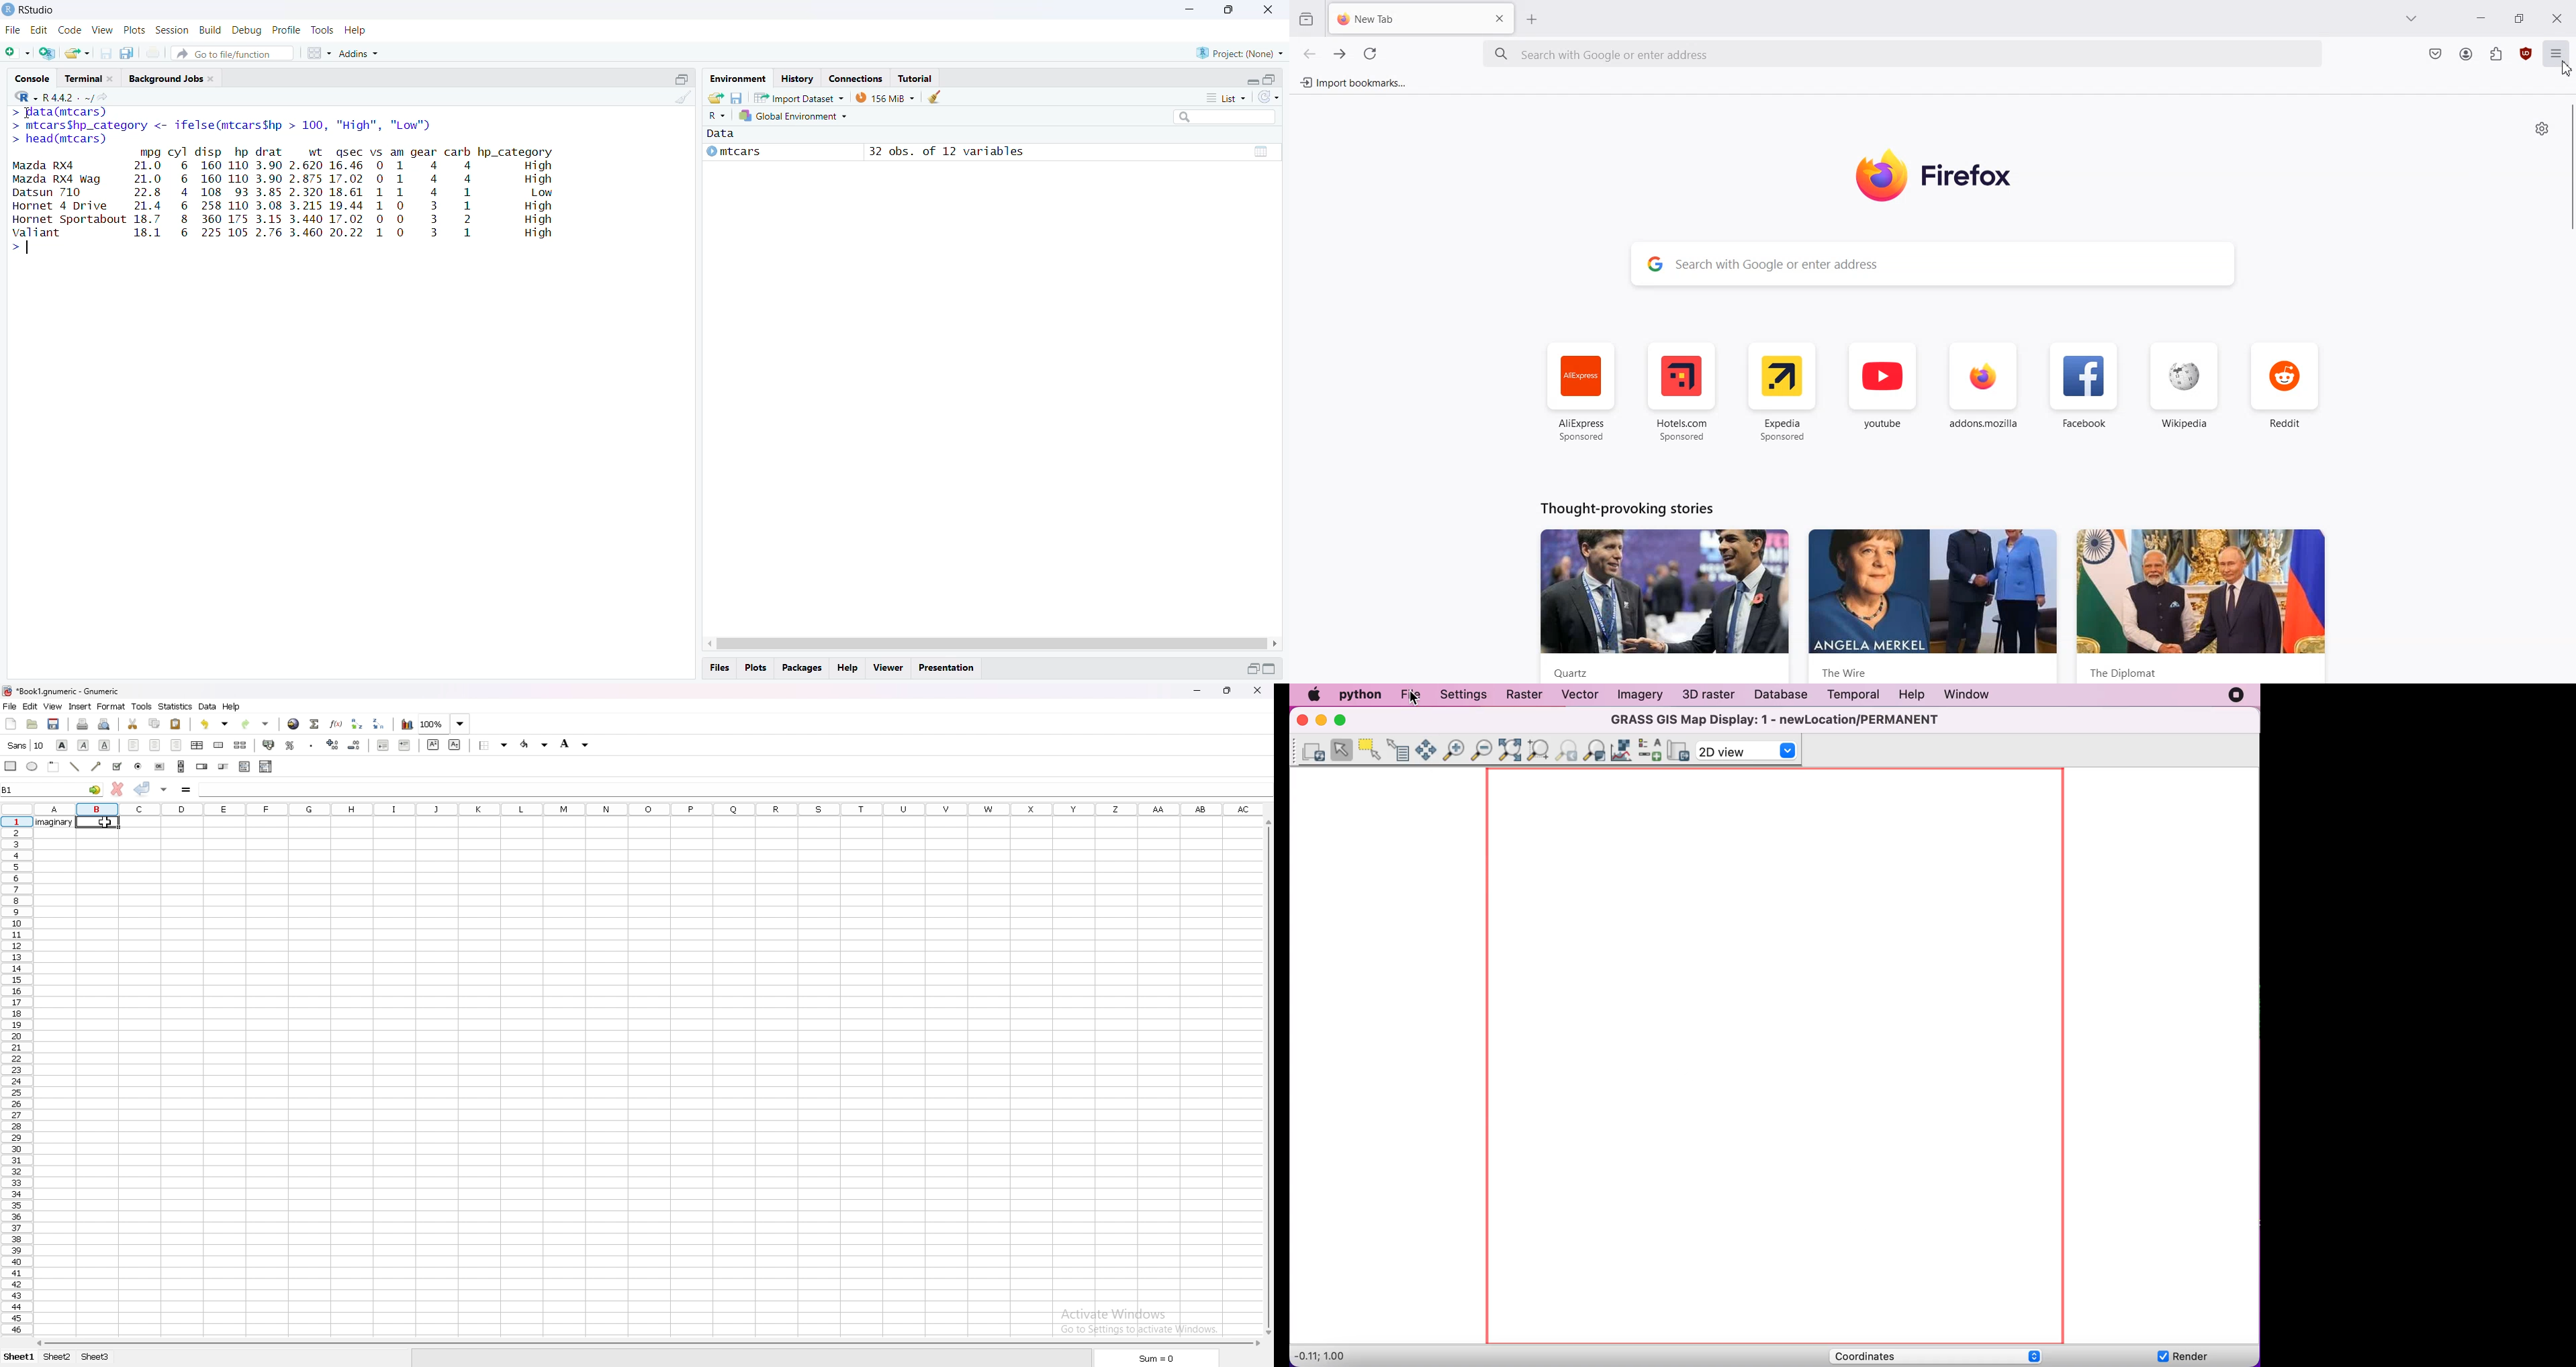 The width and height of the screenshot is (2576, 1372). Describe the element at coordinates (11, 766) in the screenshot. I see `rectangle` at that location.